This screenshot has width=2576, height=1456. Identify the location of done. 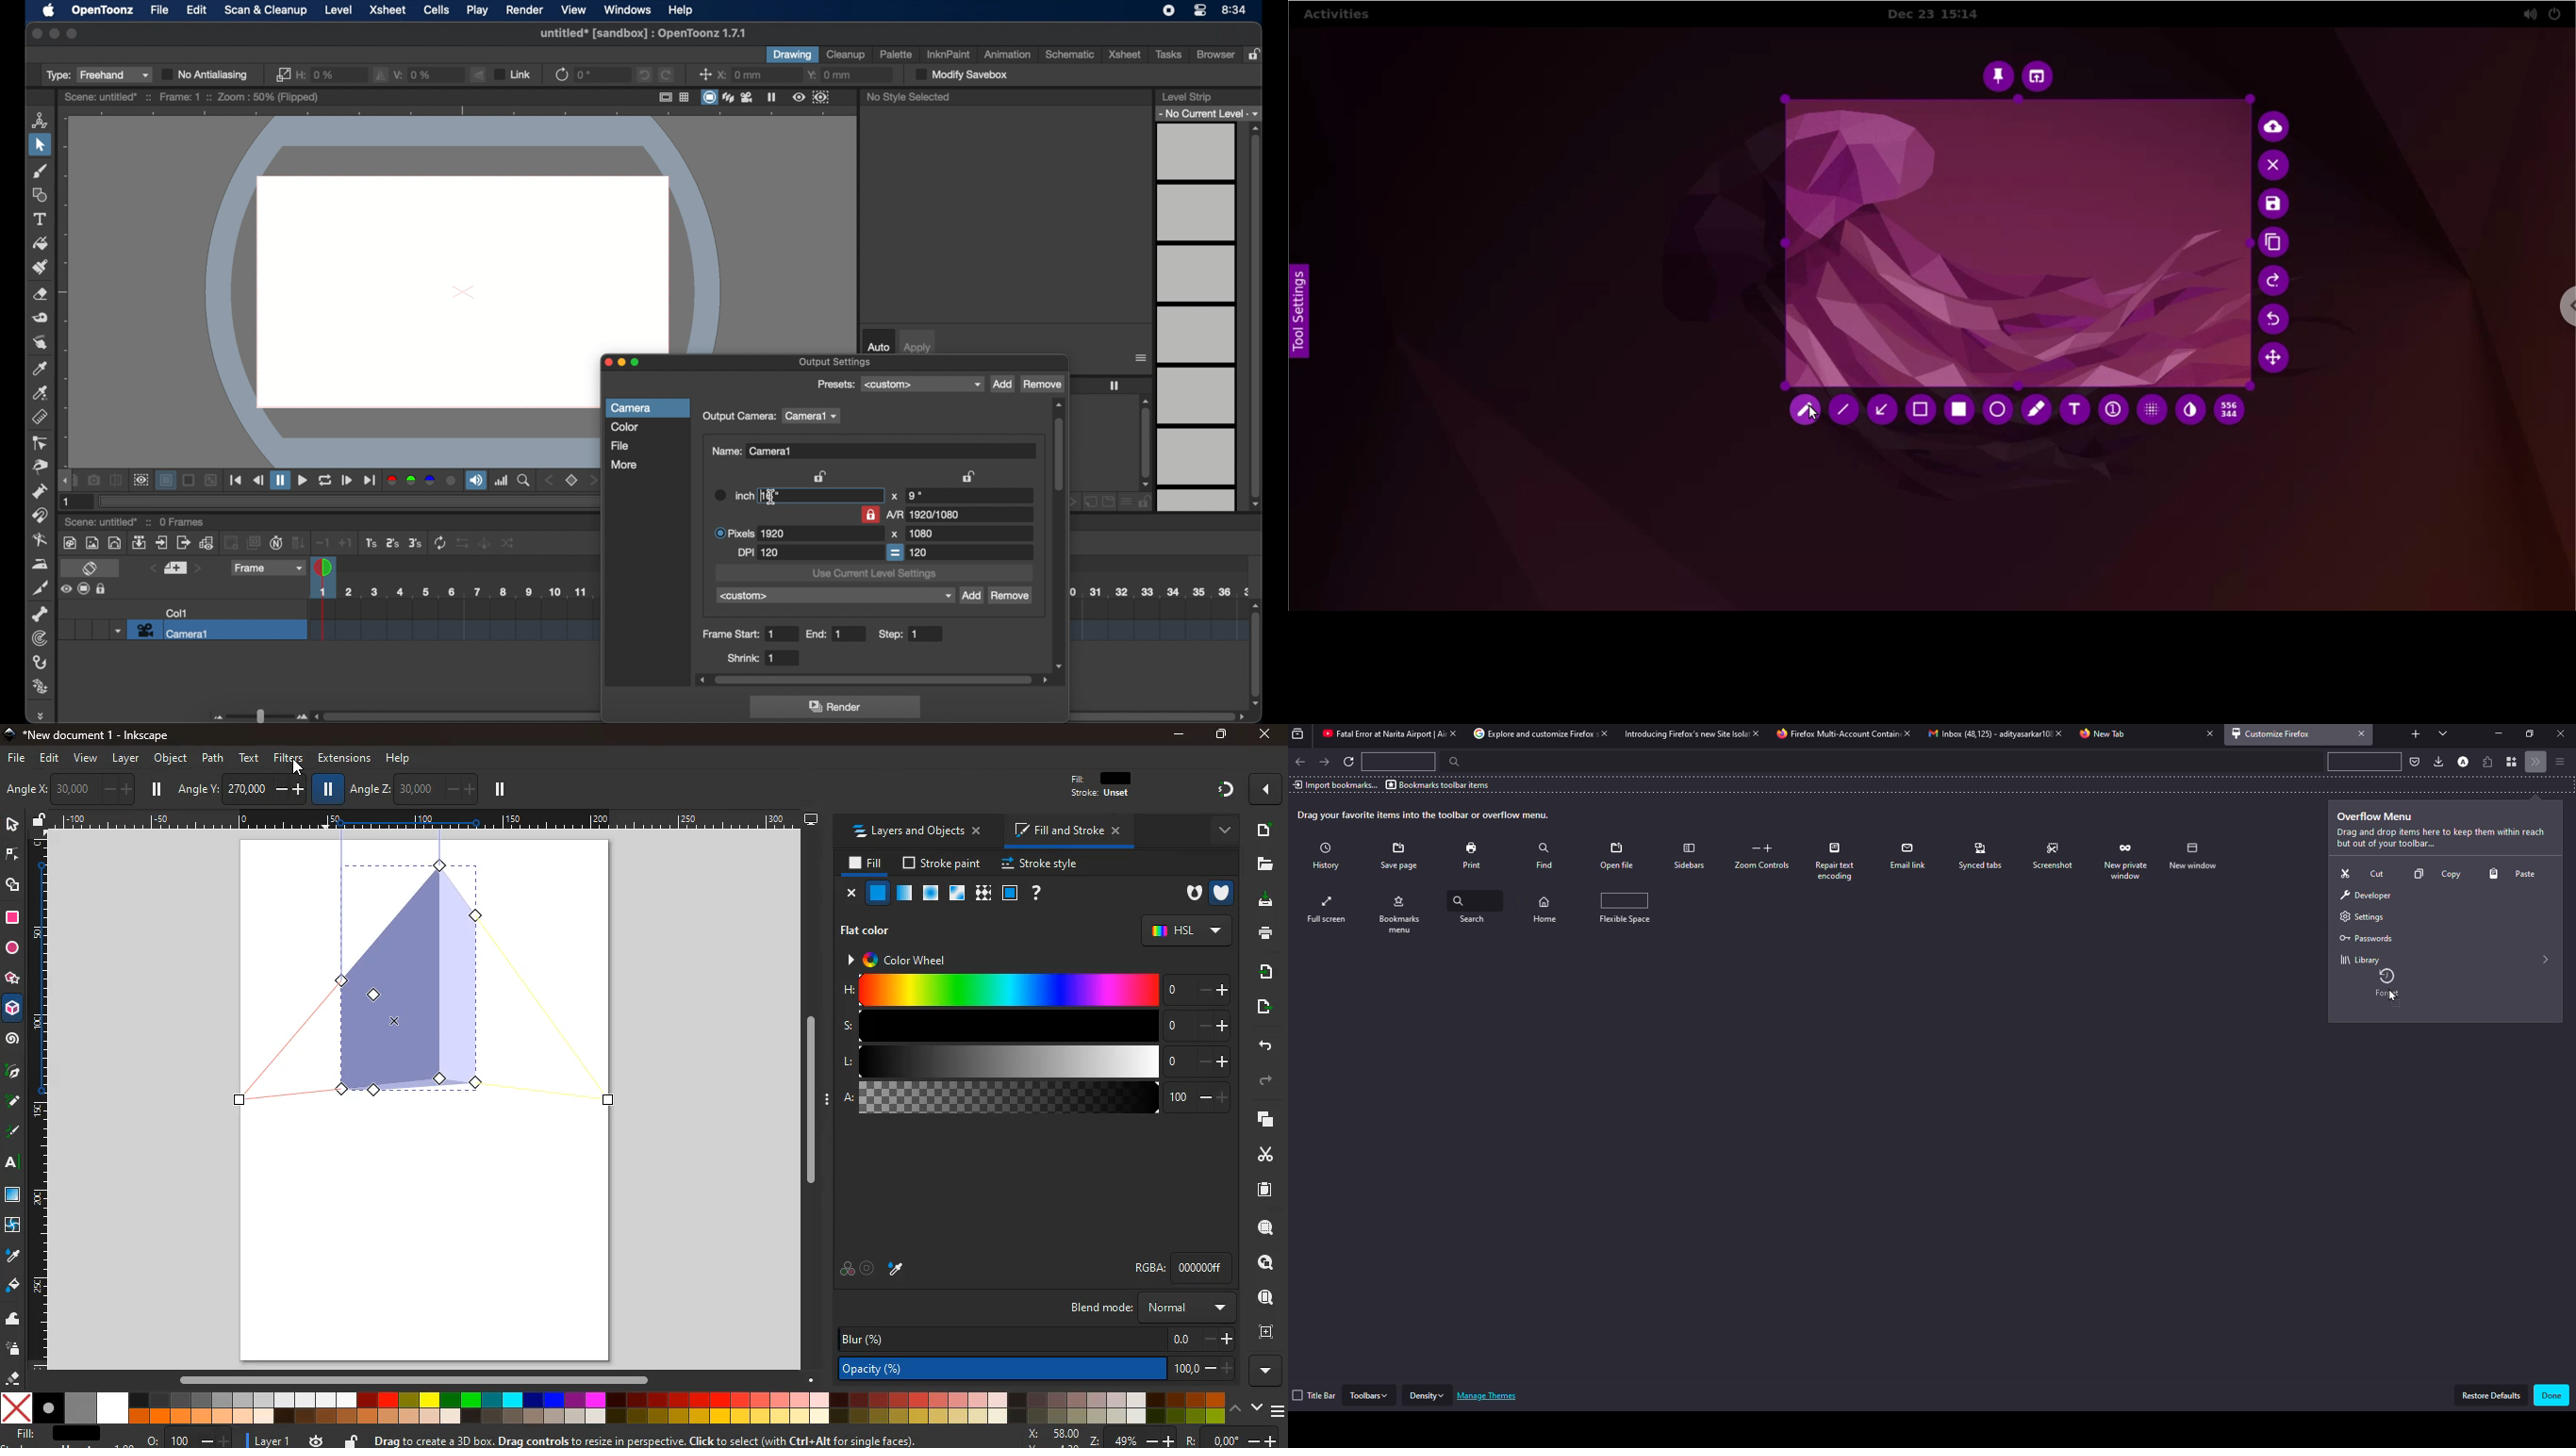
(2551, 1395).